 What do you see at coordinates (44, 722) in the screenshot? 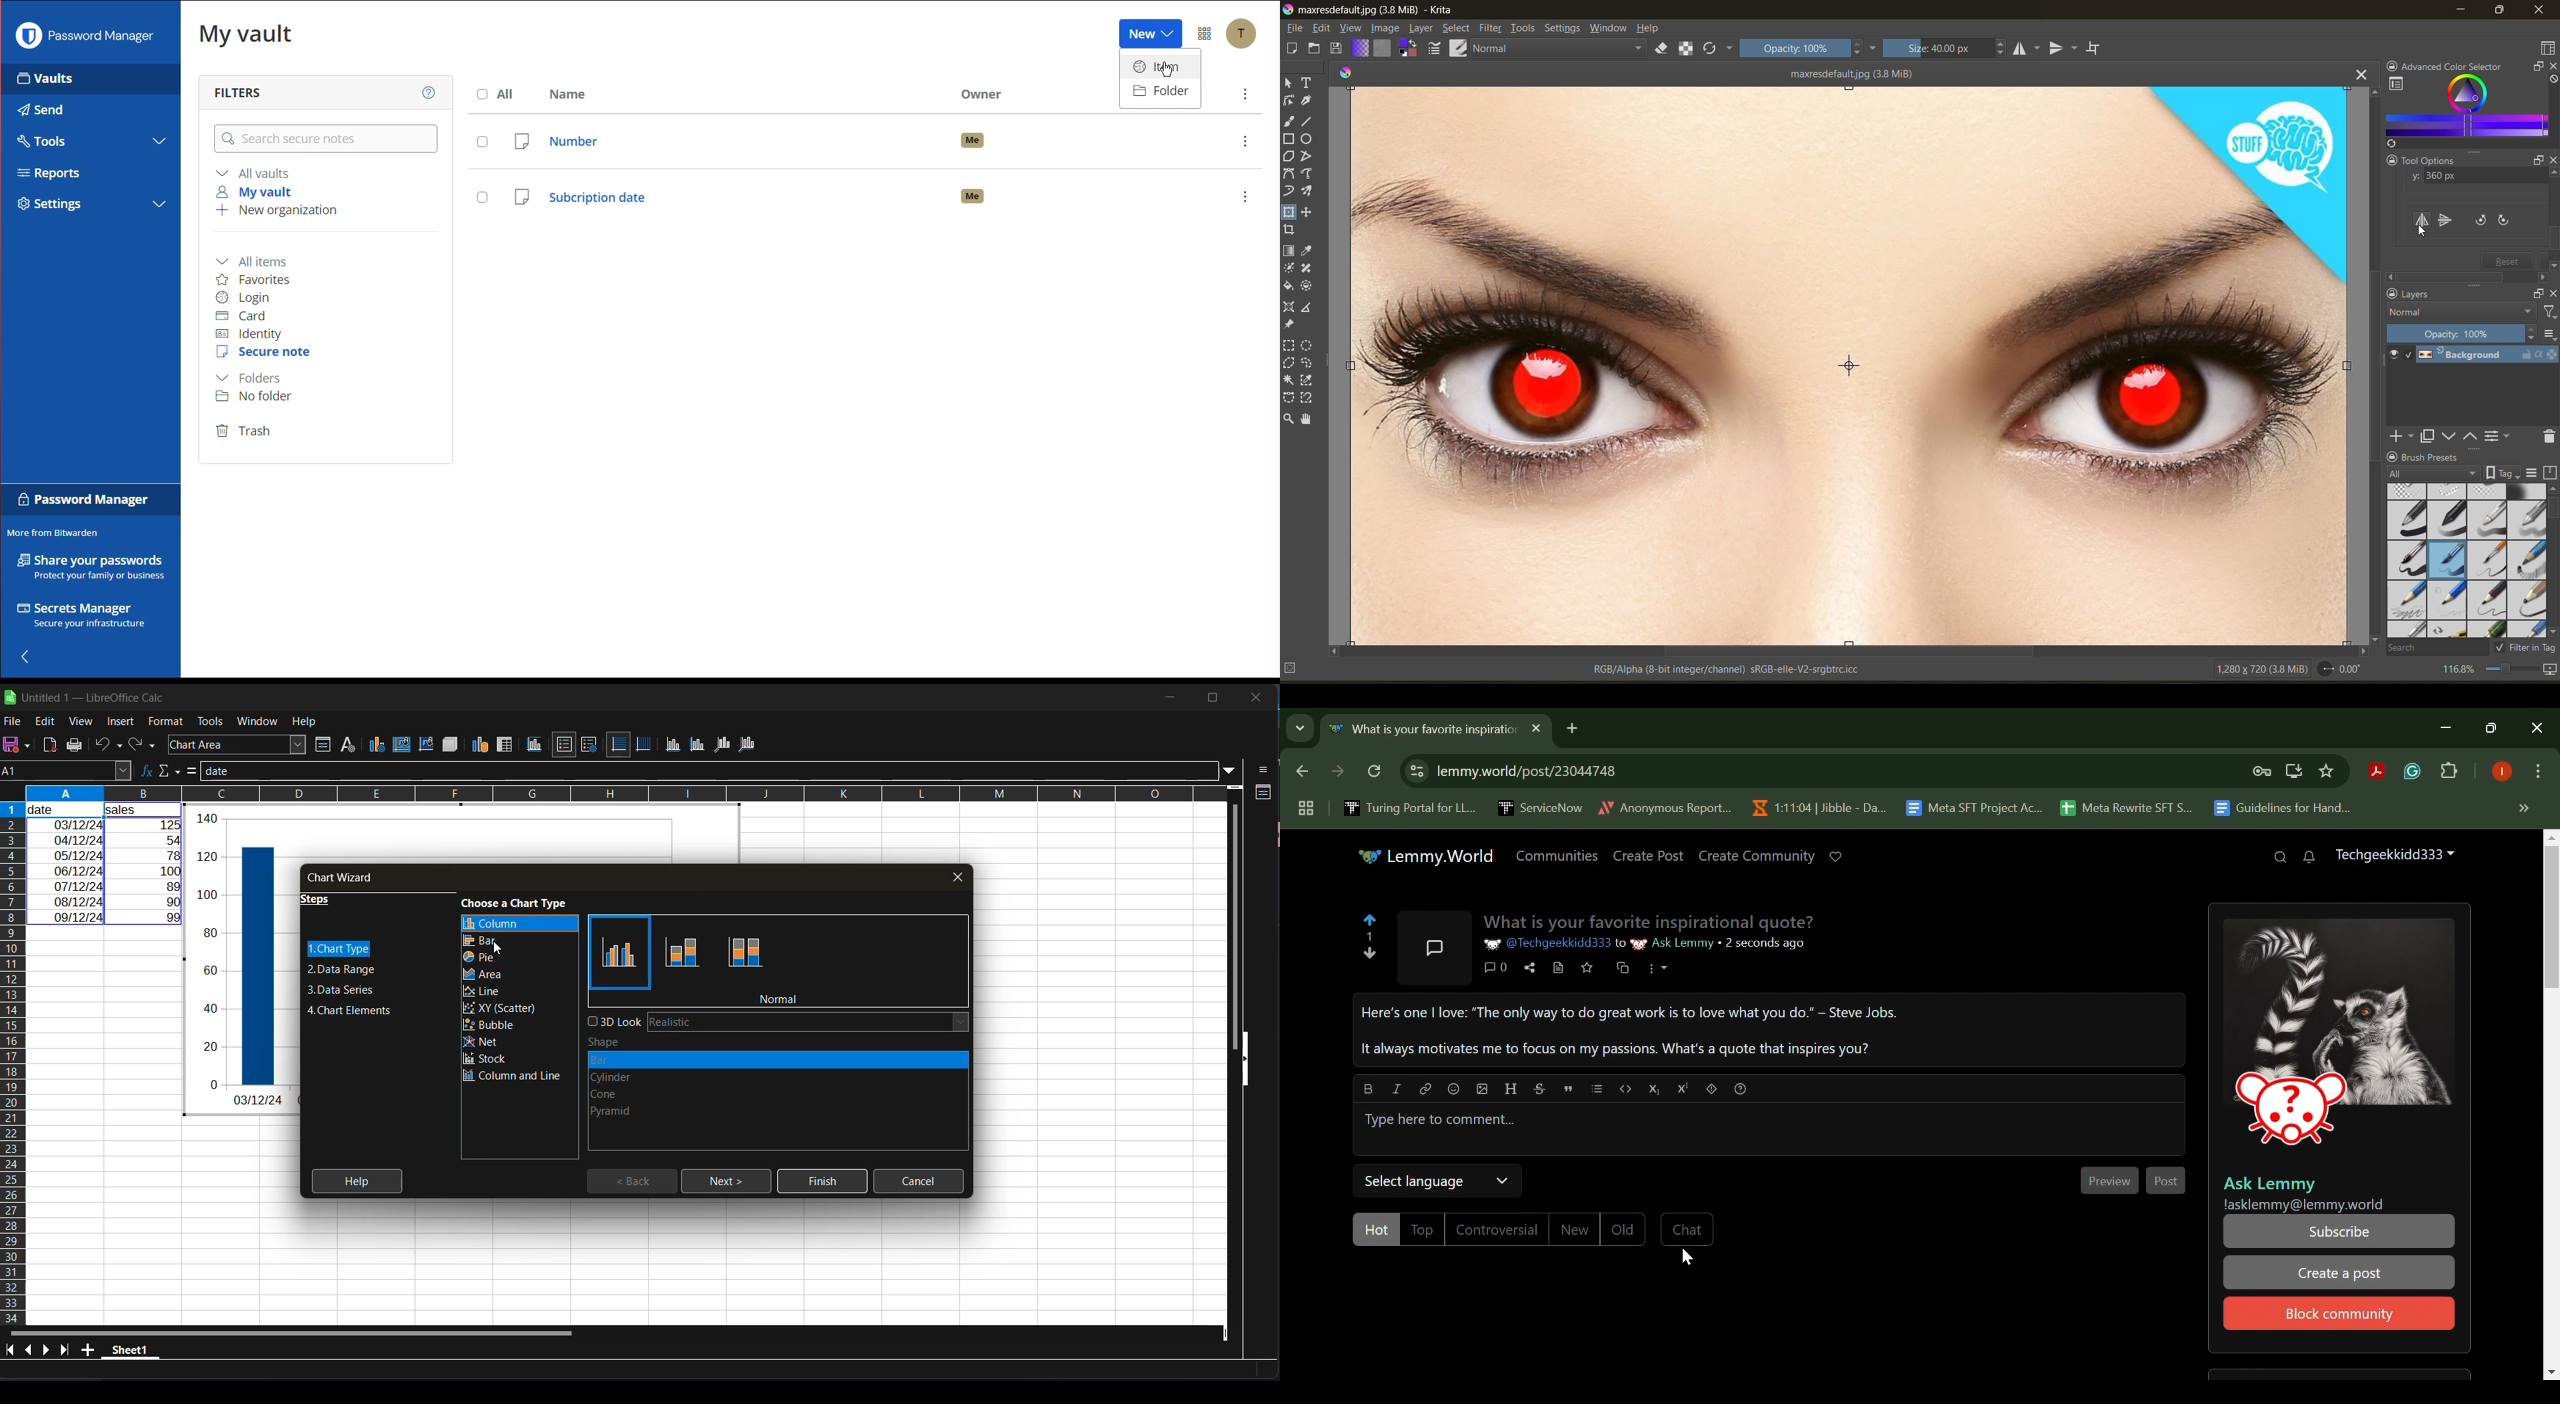
I see `edit` at bounding box center [44, 722].